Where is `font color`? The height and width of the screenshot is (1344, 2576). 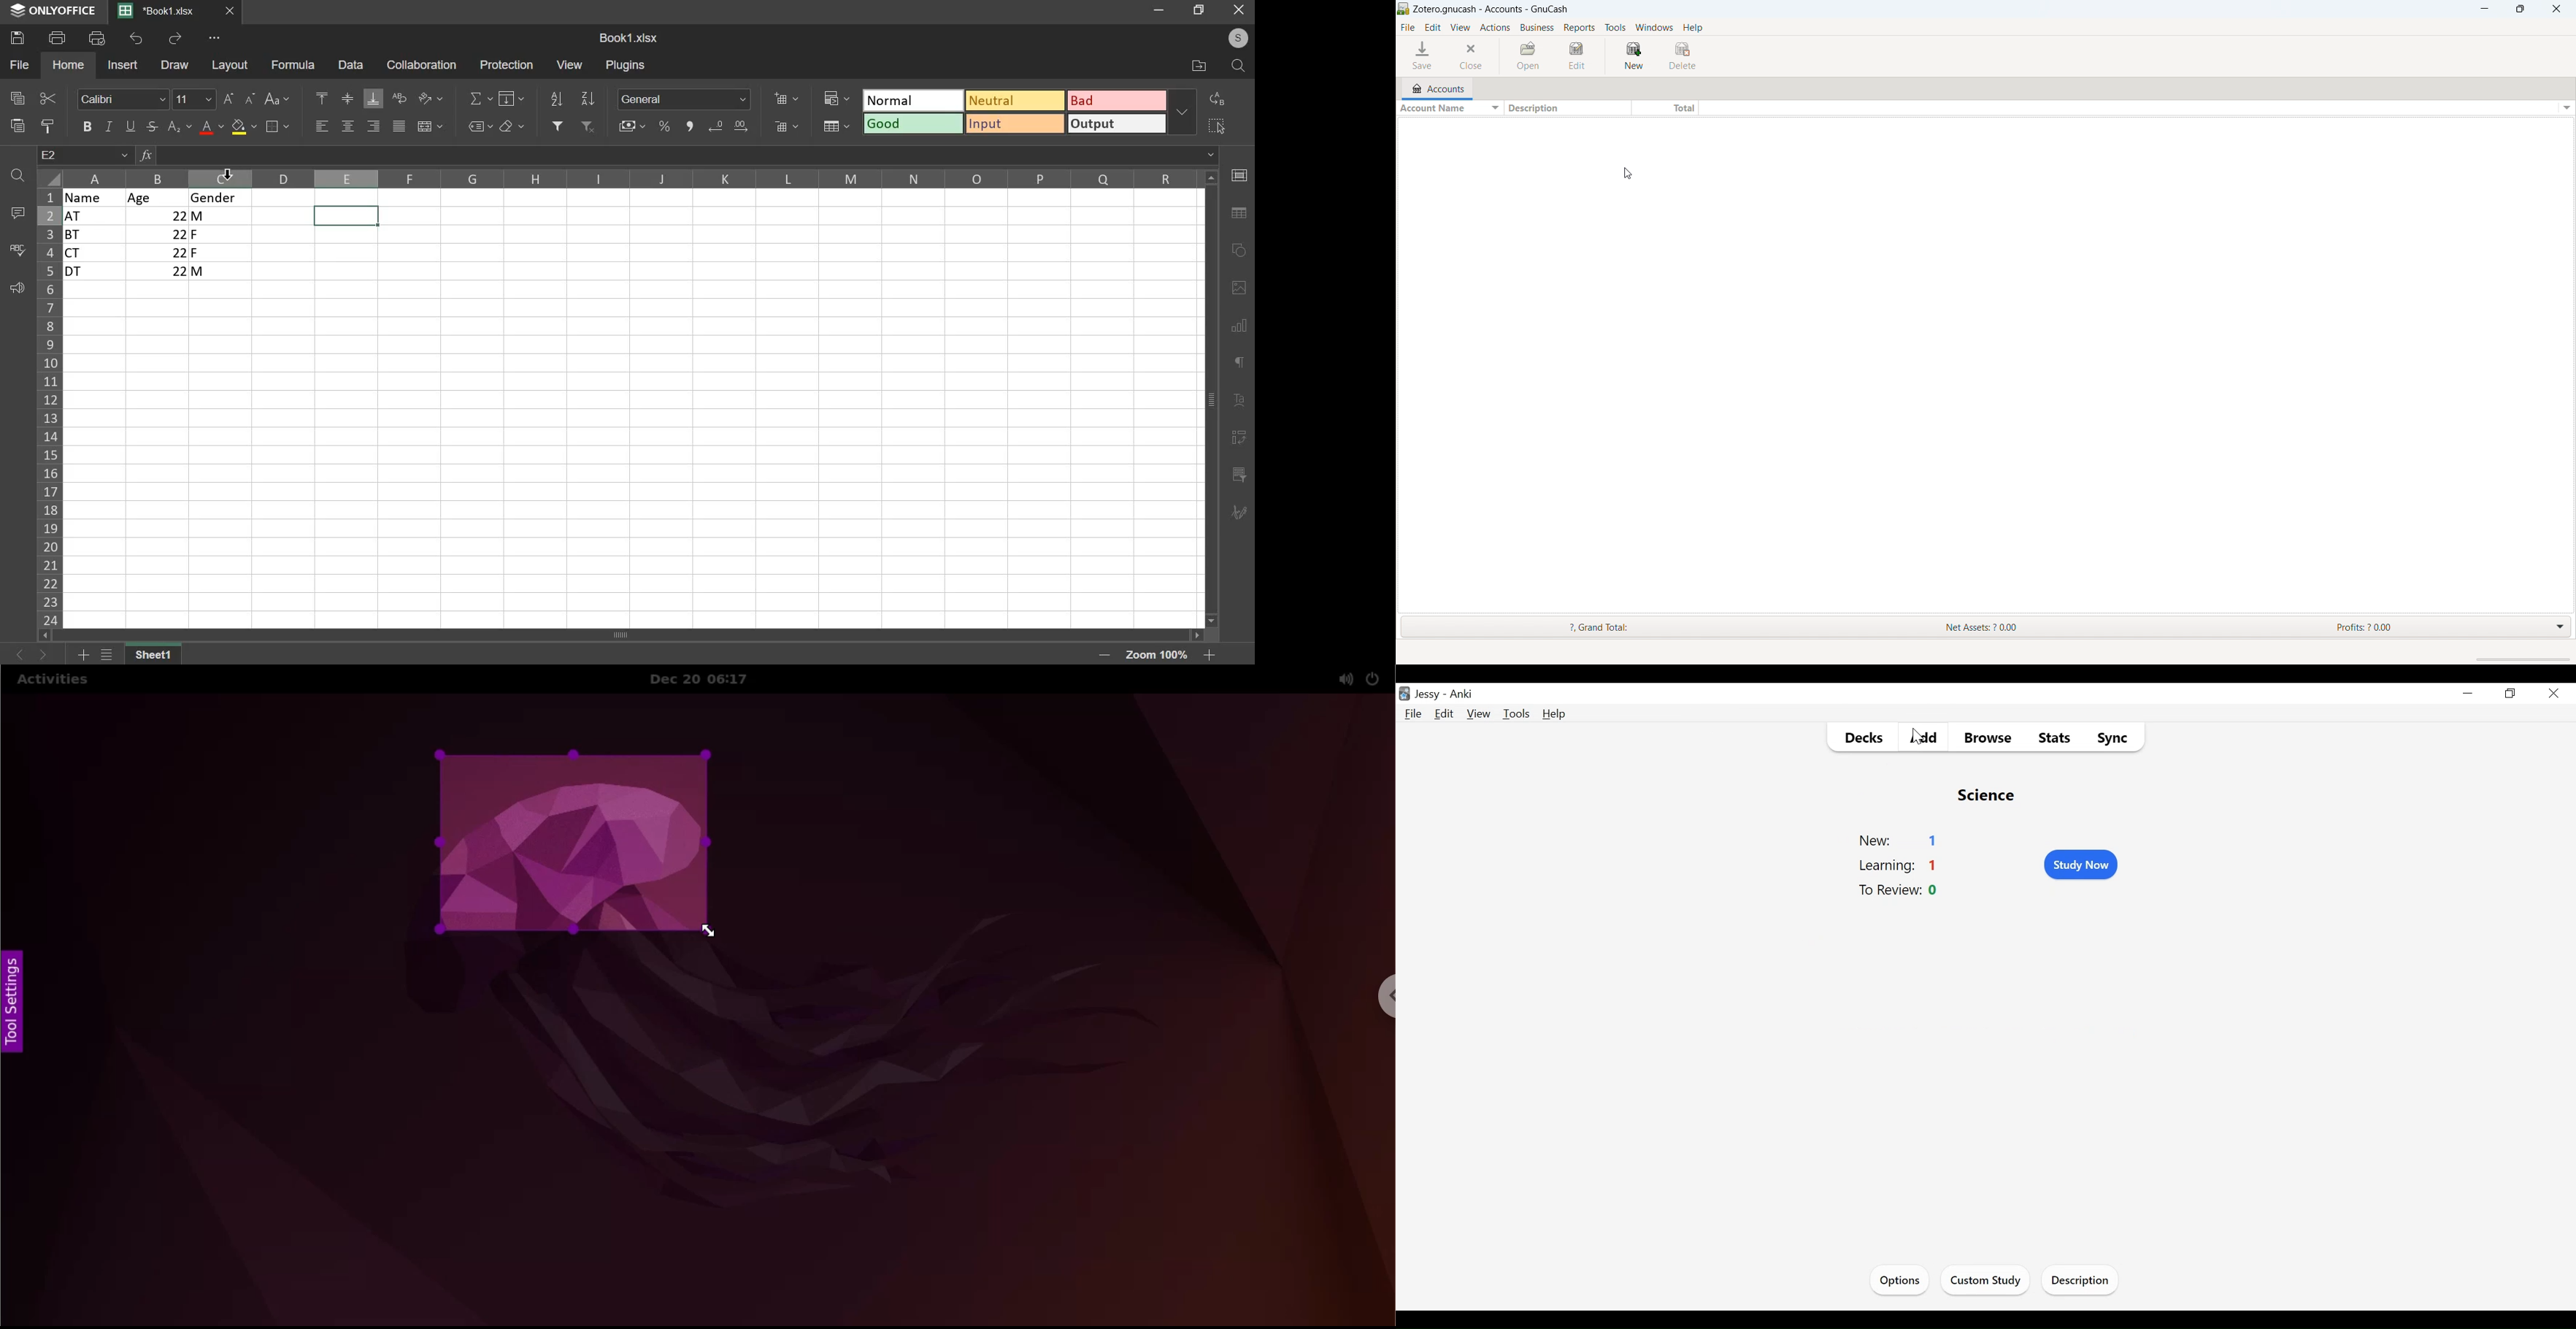 font color is located at coordinates (212, 127).